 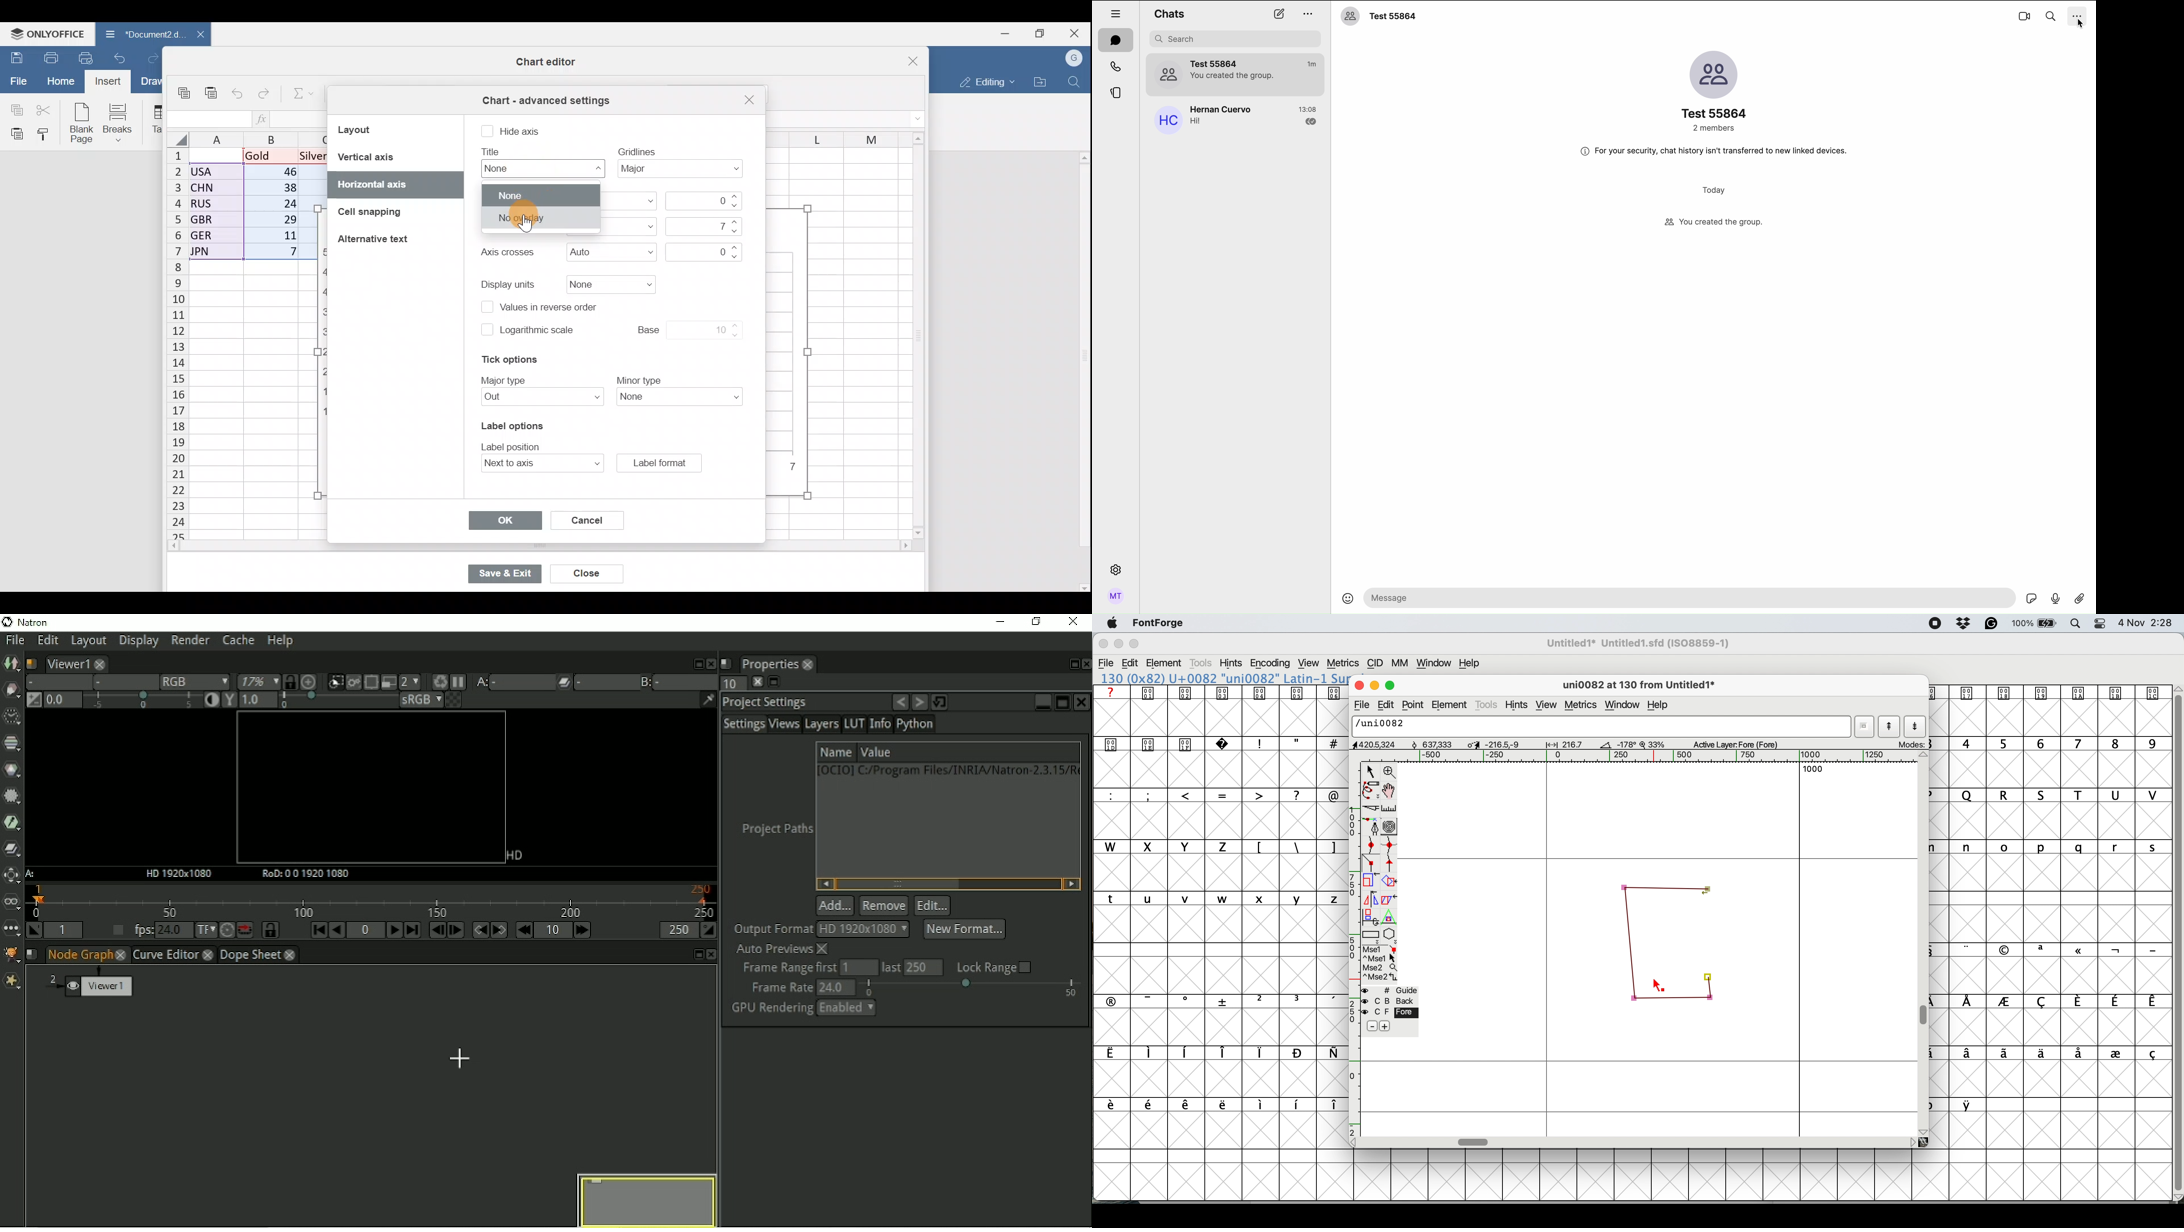 I want to click on maximise, so click(x=1392, y=683).